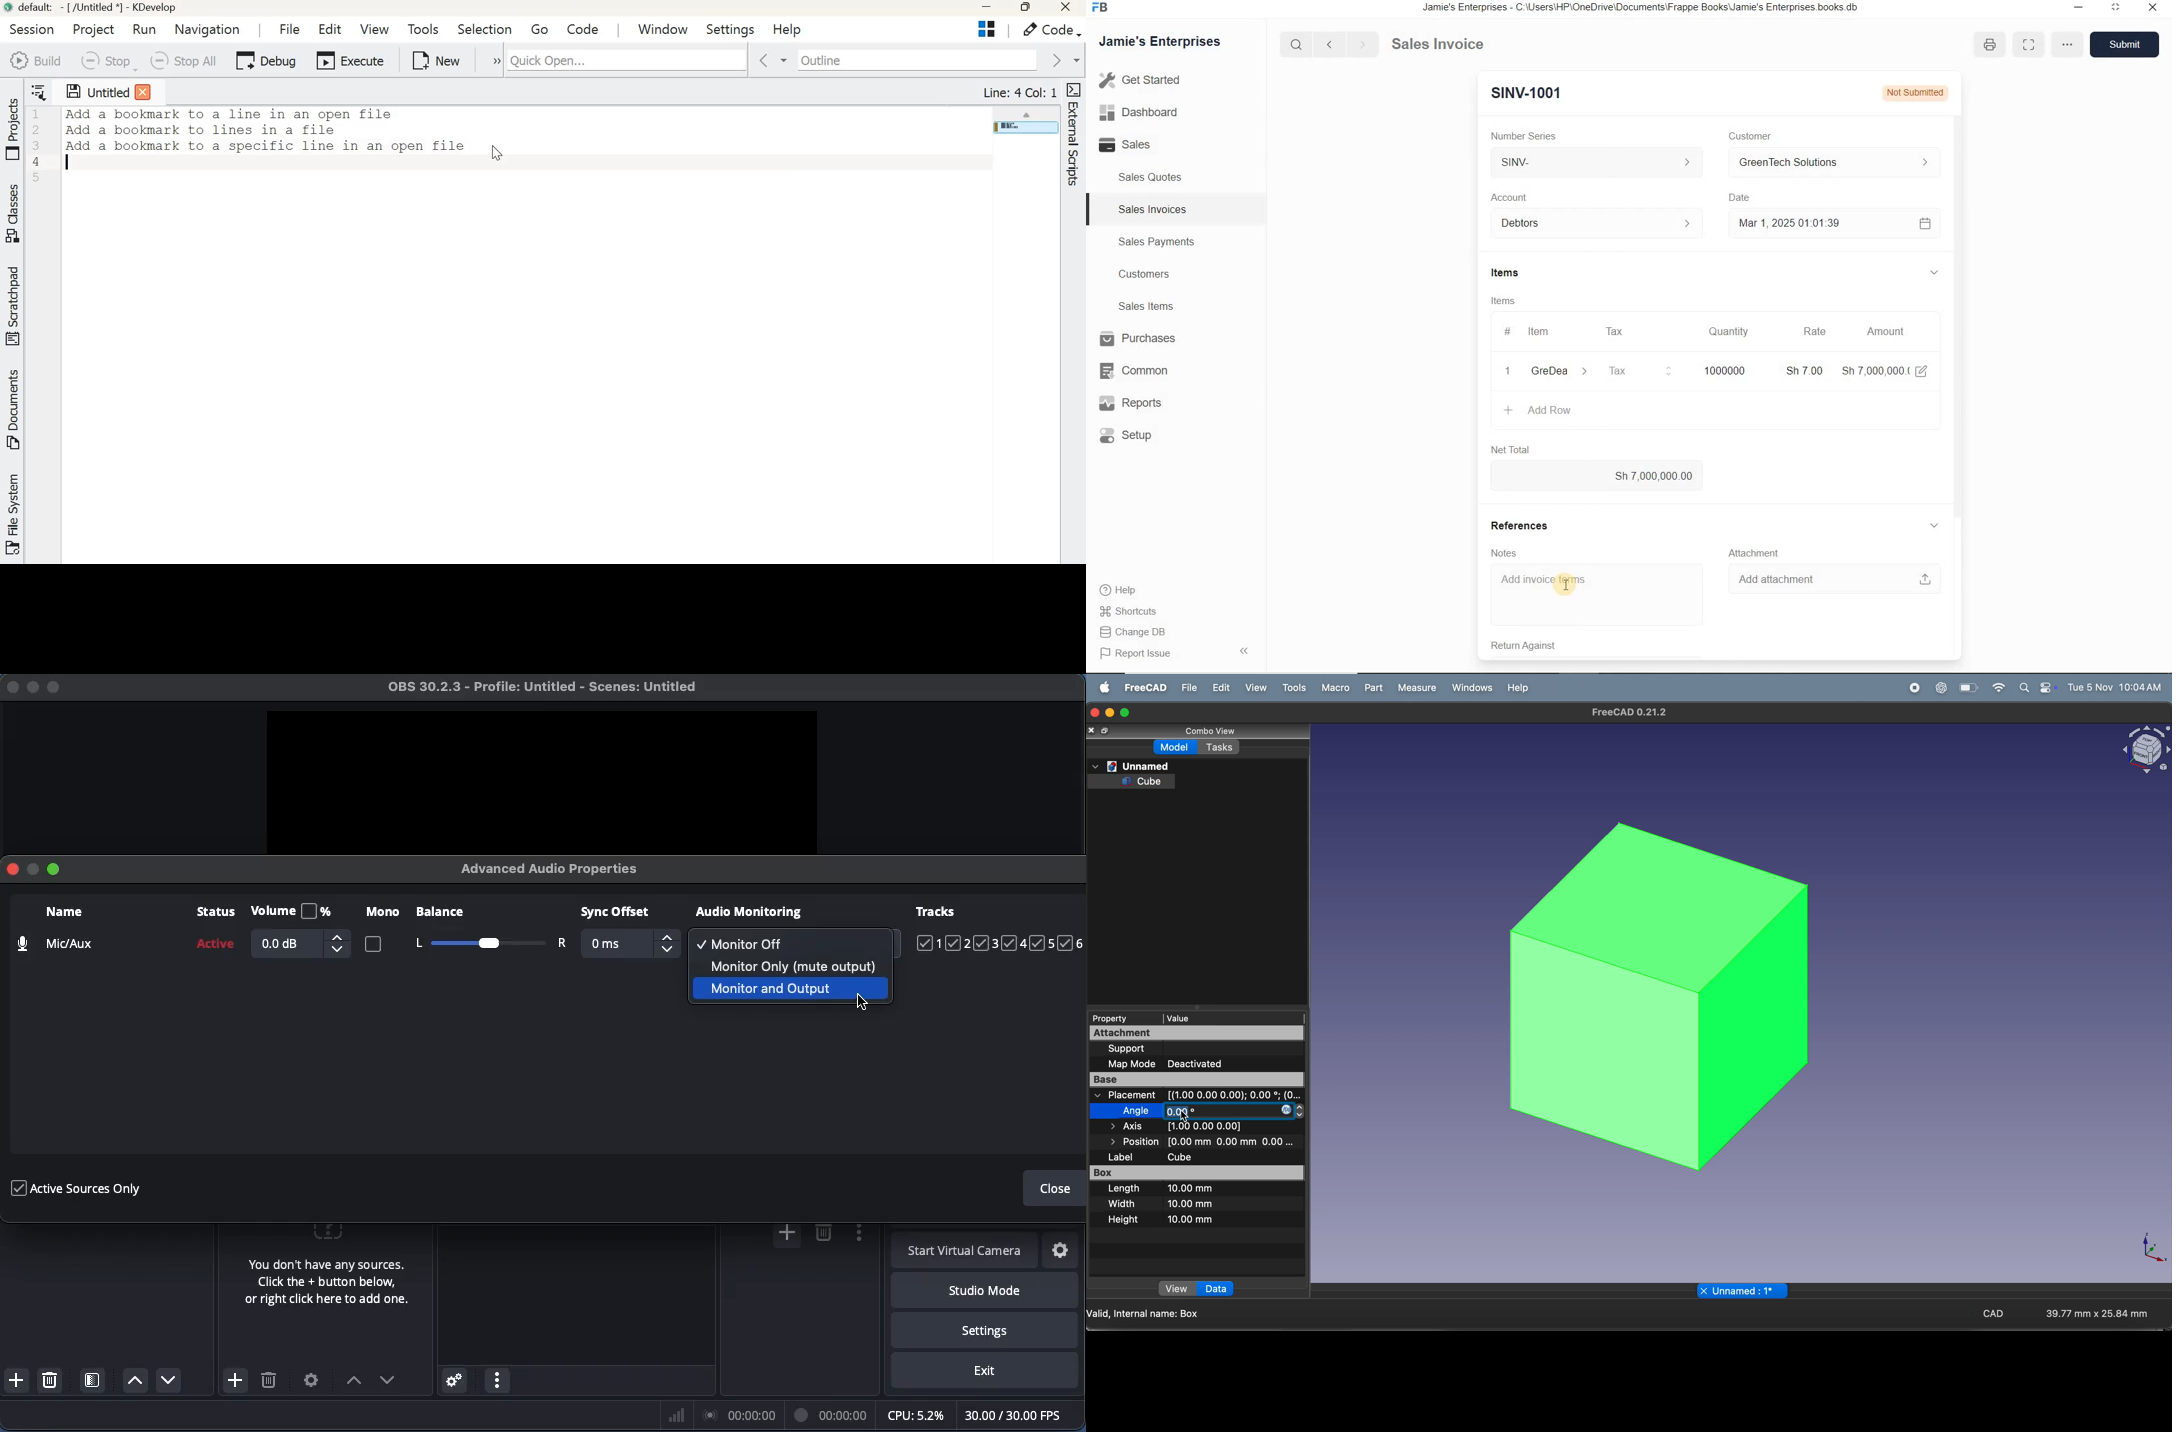  I want to click on Settings, so click(1062, 1251).